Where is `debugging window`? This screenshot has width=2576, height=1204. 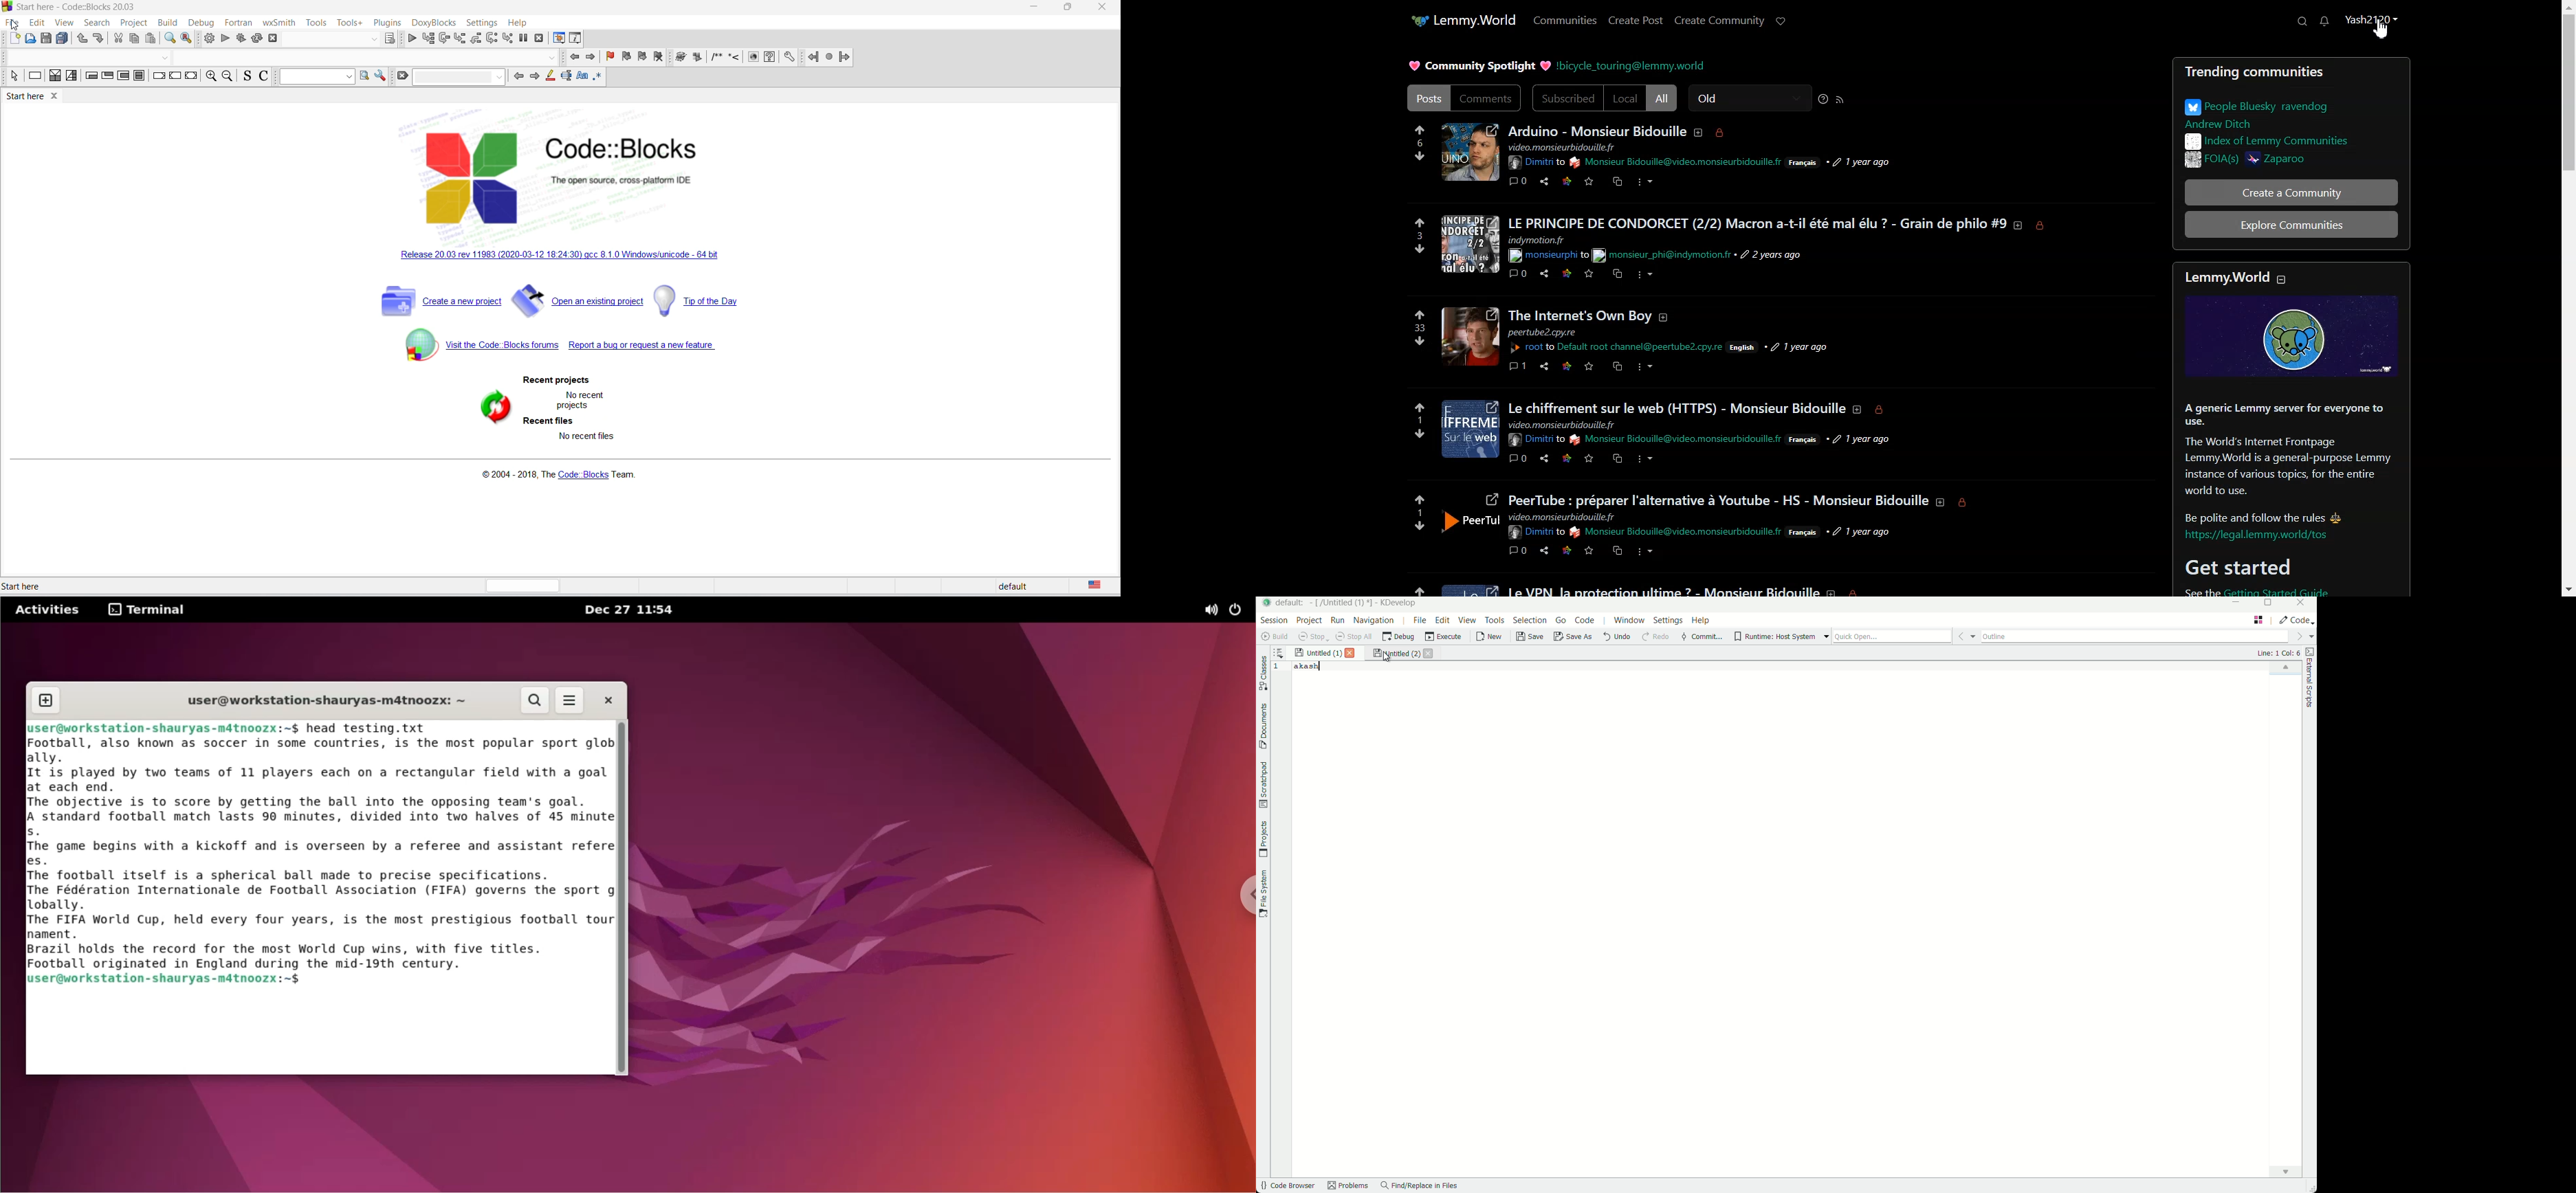
debugging window is located at coordinates (559, 38).